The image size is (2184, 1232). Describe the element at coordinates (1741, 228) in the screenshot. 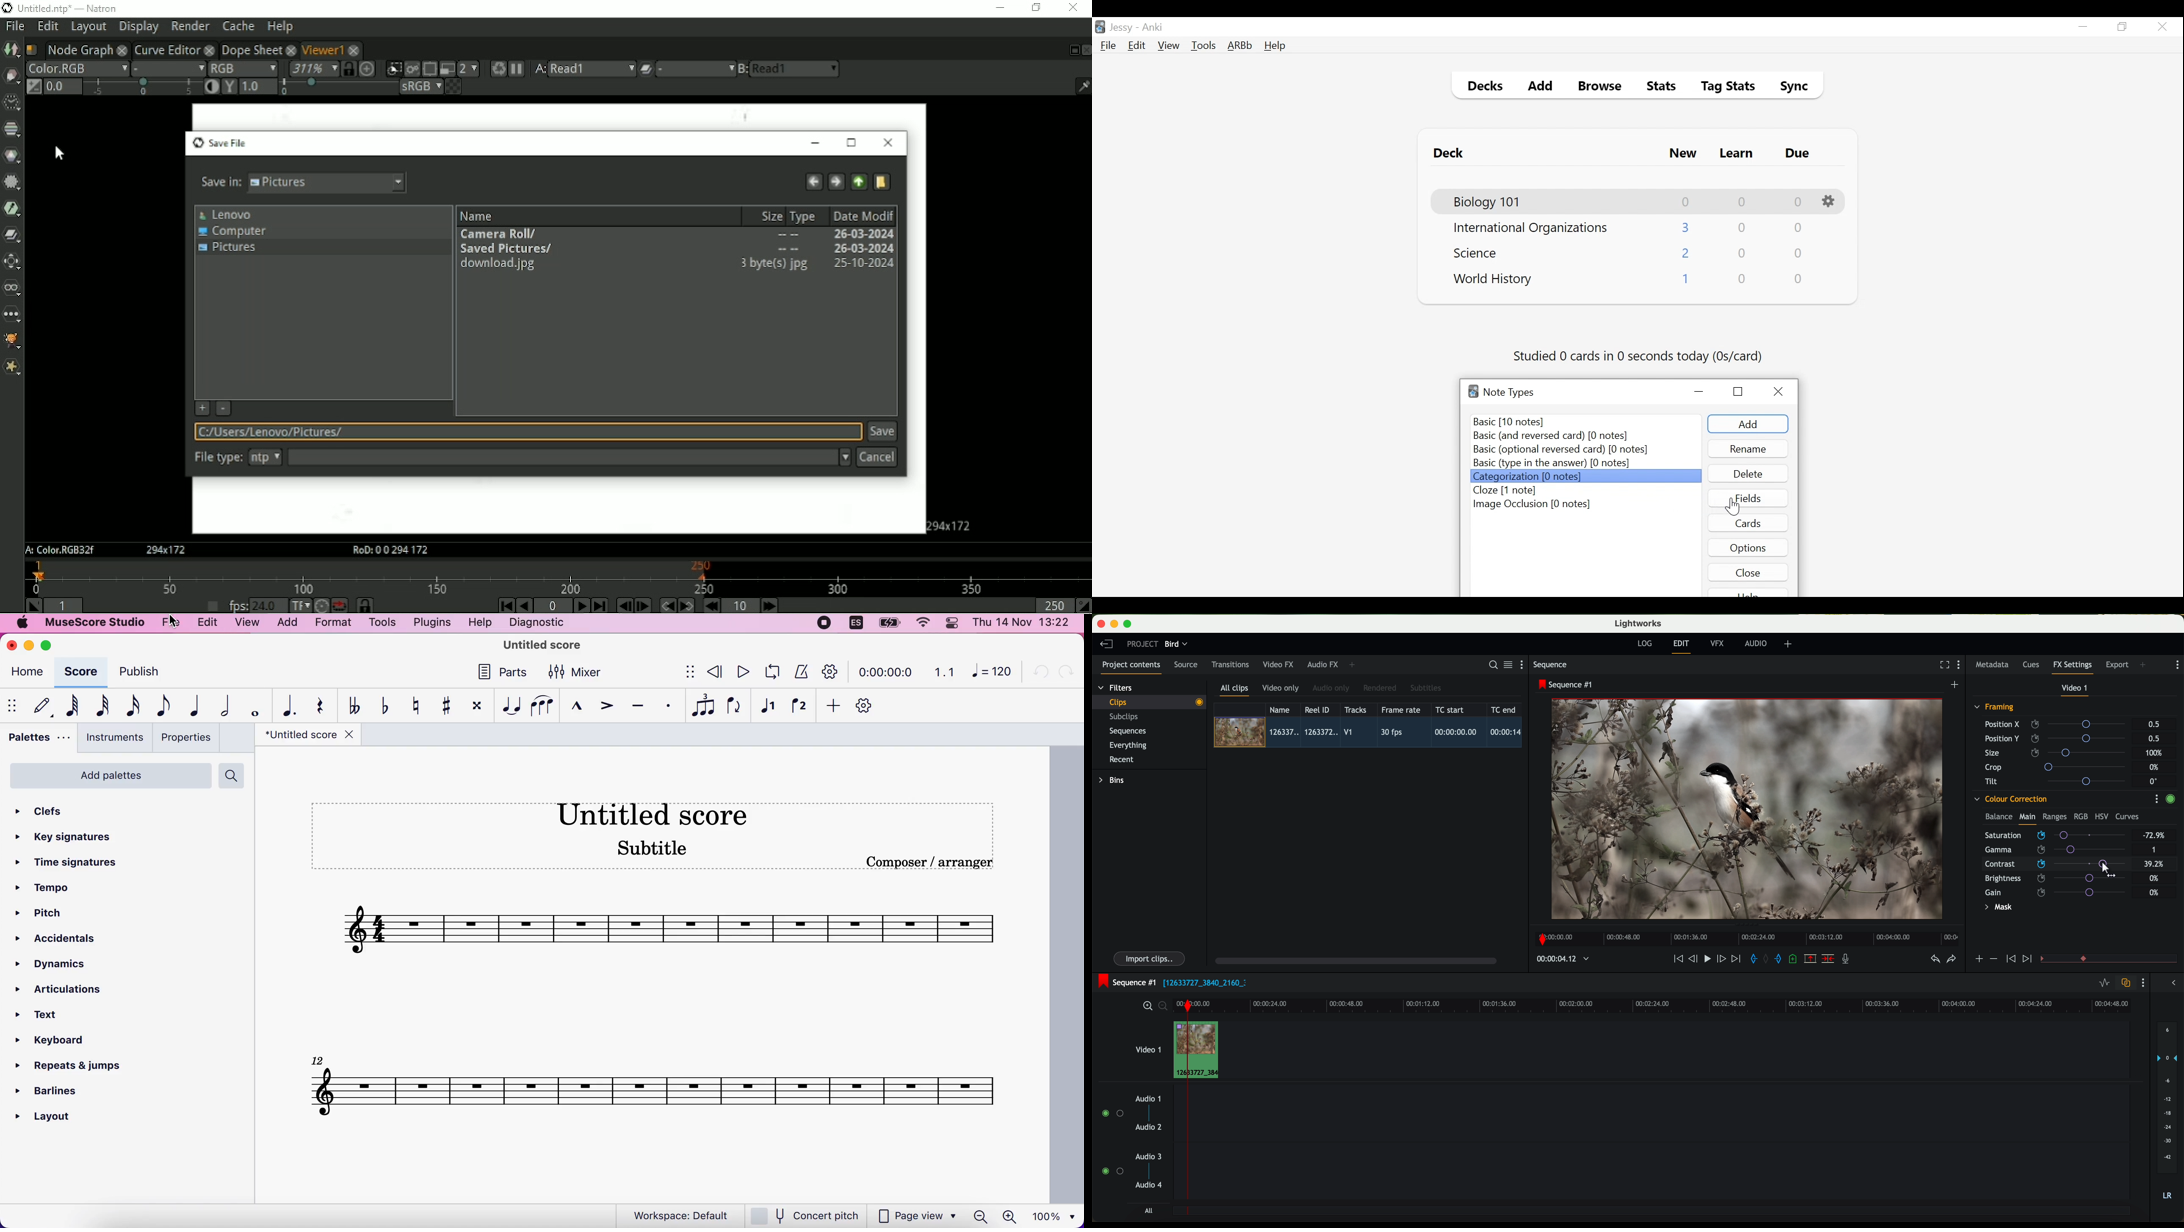

I see `Learn Card Count` at that location.